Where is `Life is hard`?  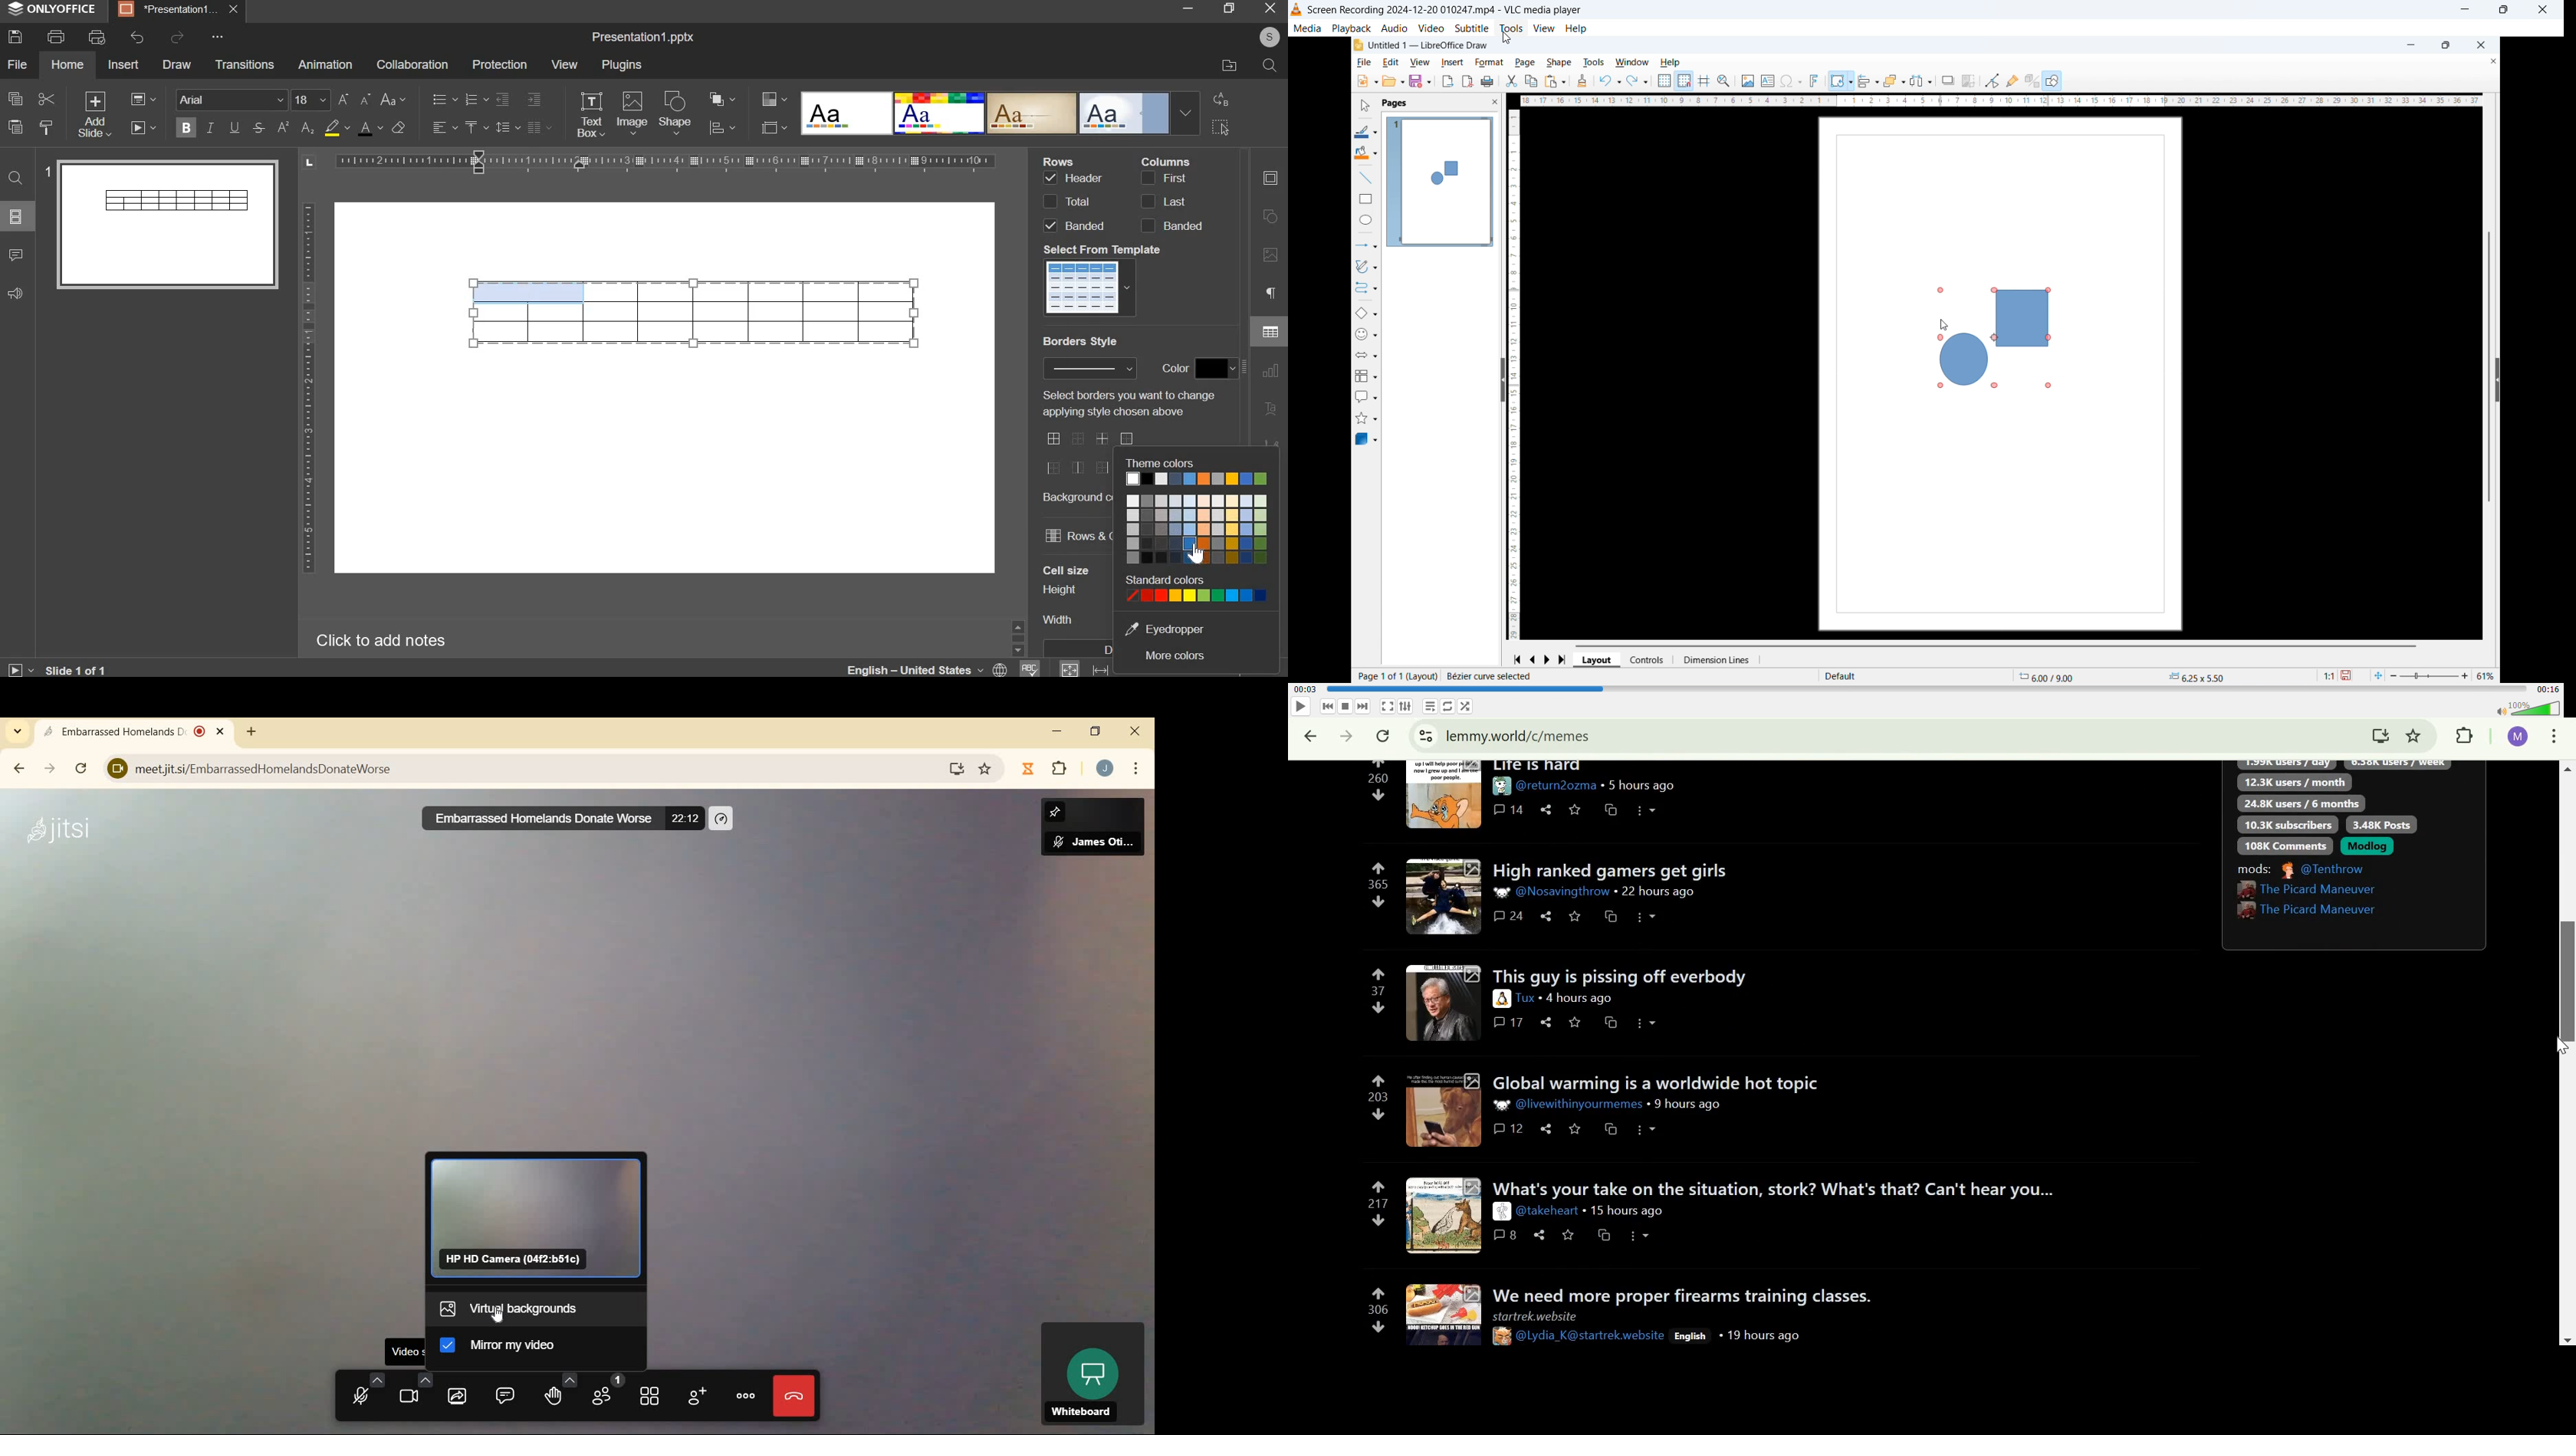
Life is hard is located at coordinates (1538, 766).